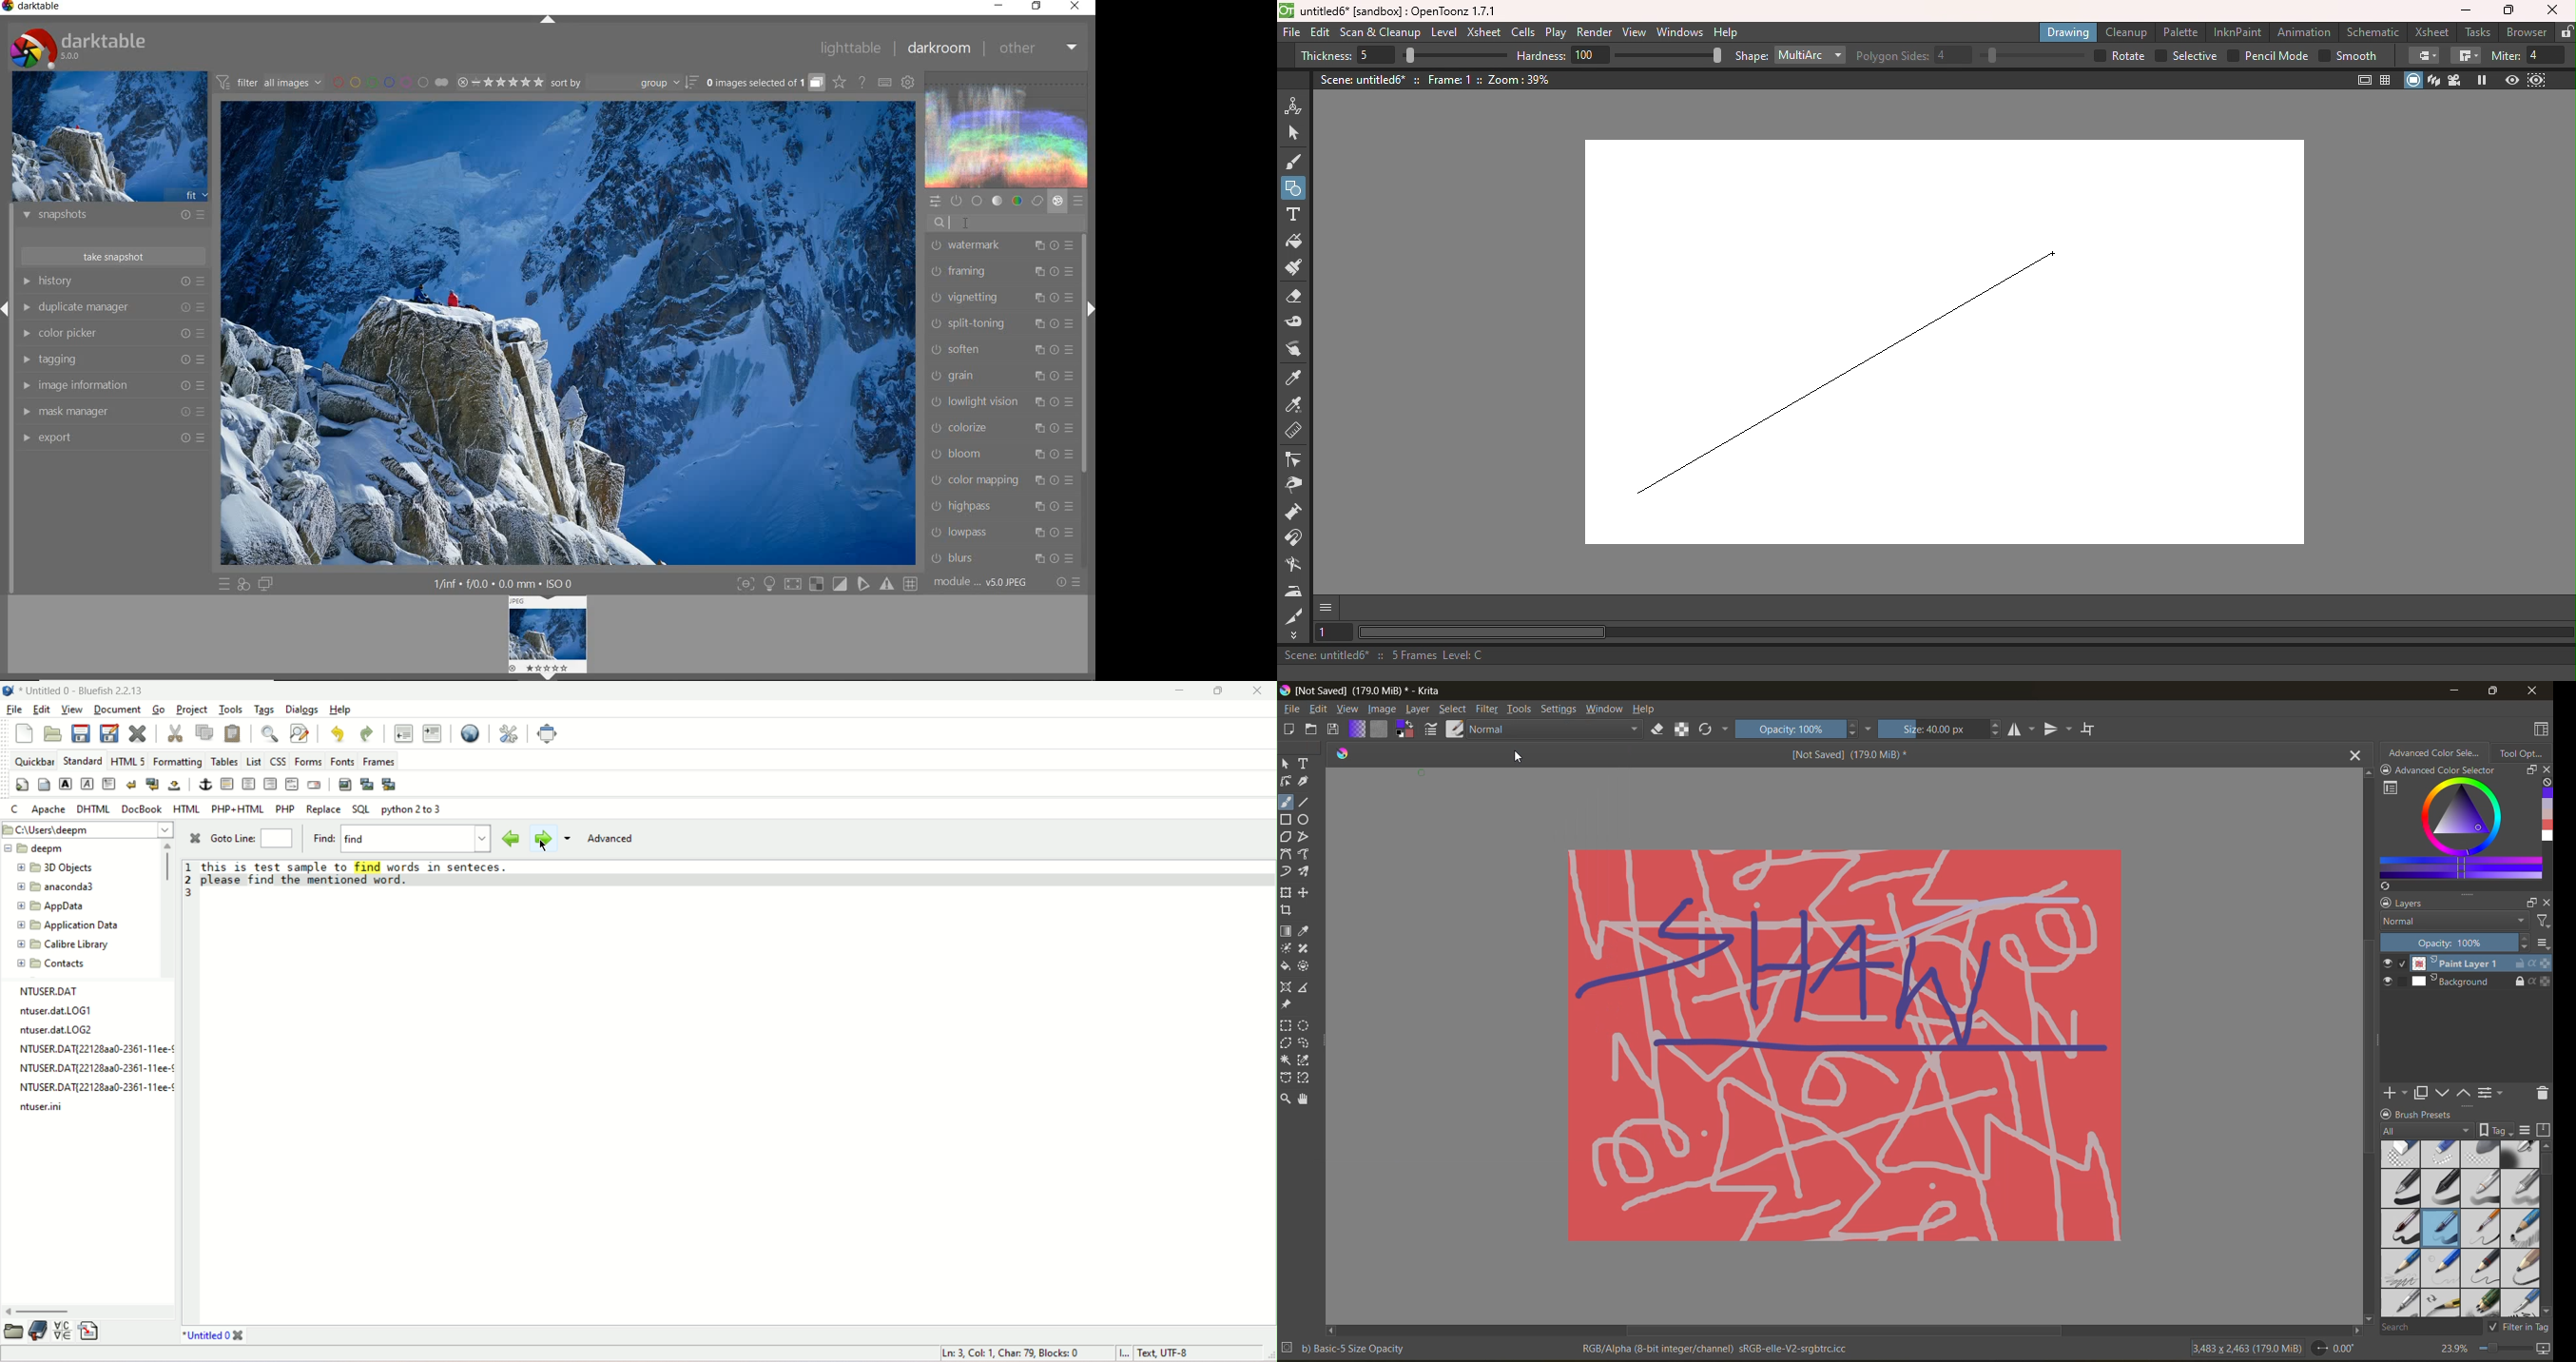 The height and width of the screenshot is (1372, 2576). What do you see at coordinates (43, 1107) in the screenshot?
I see `ntuser.ini` at bounding box center [43, 1107].